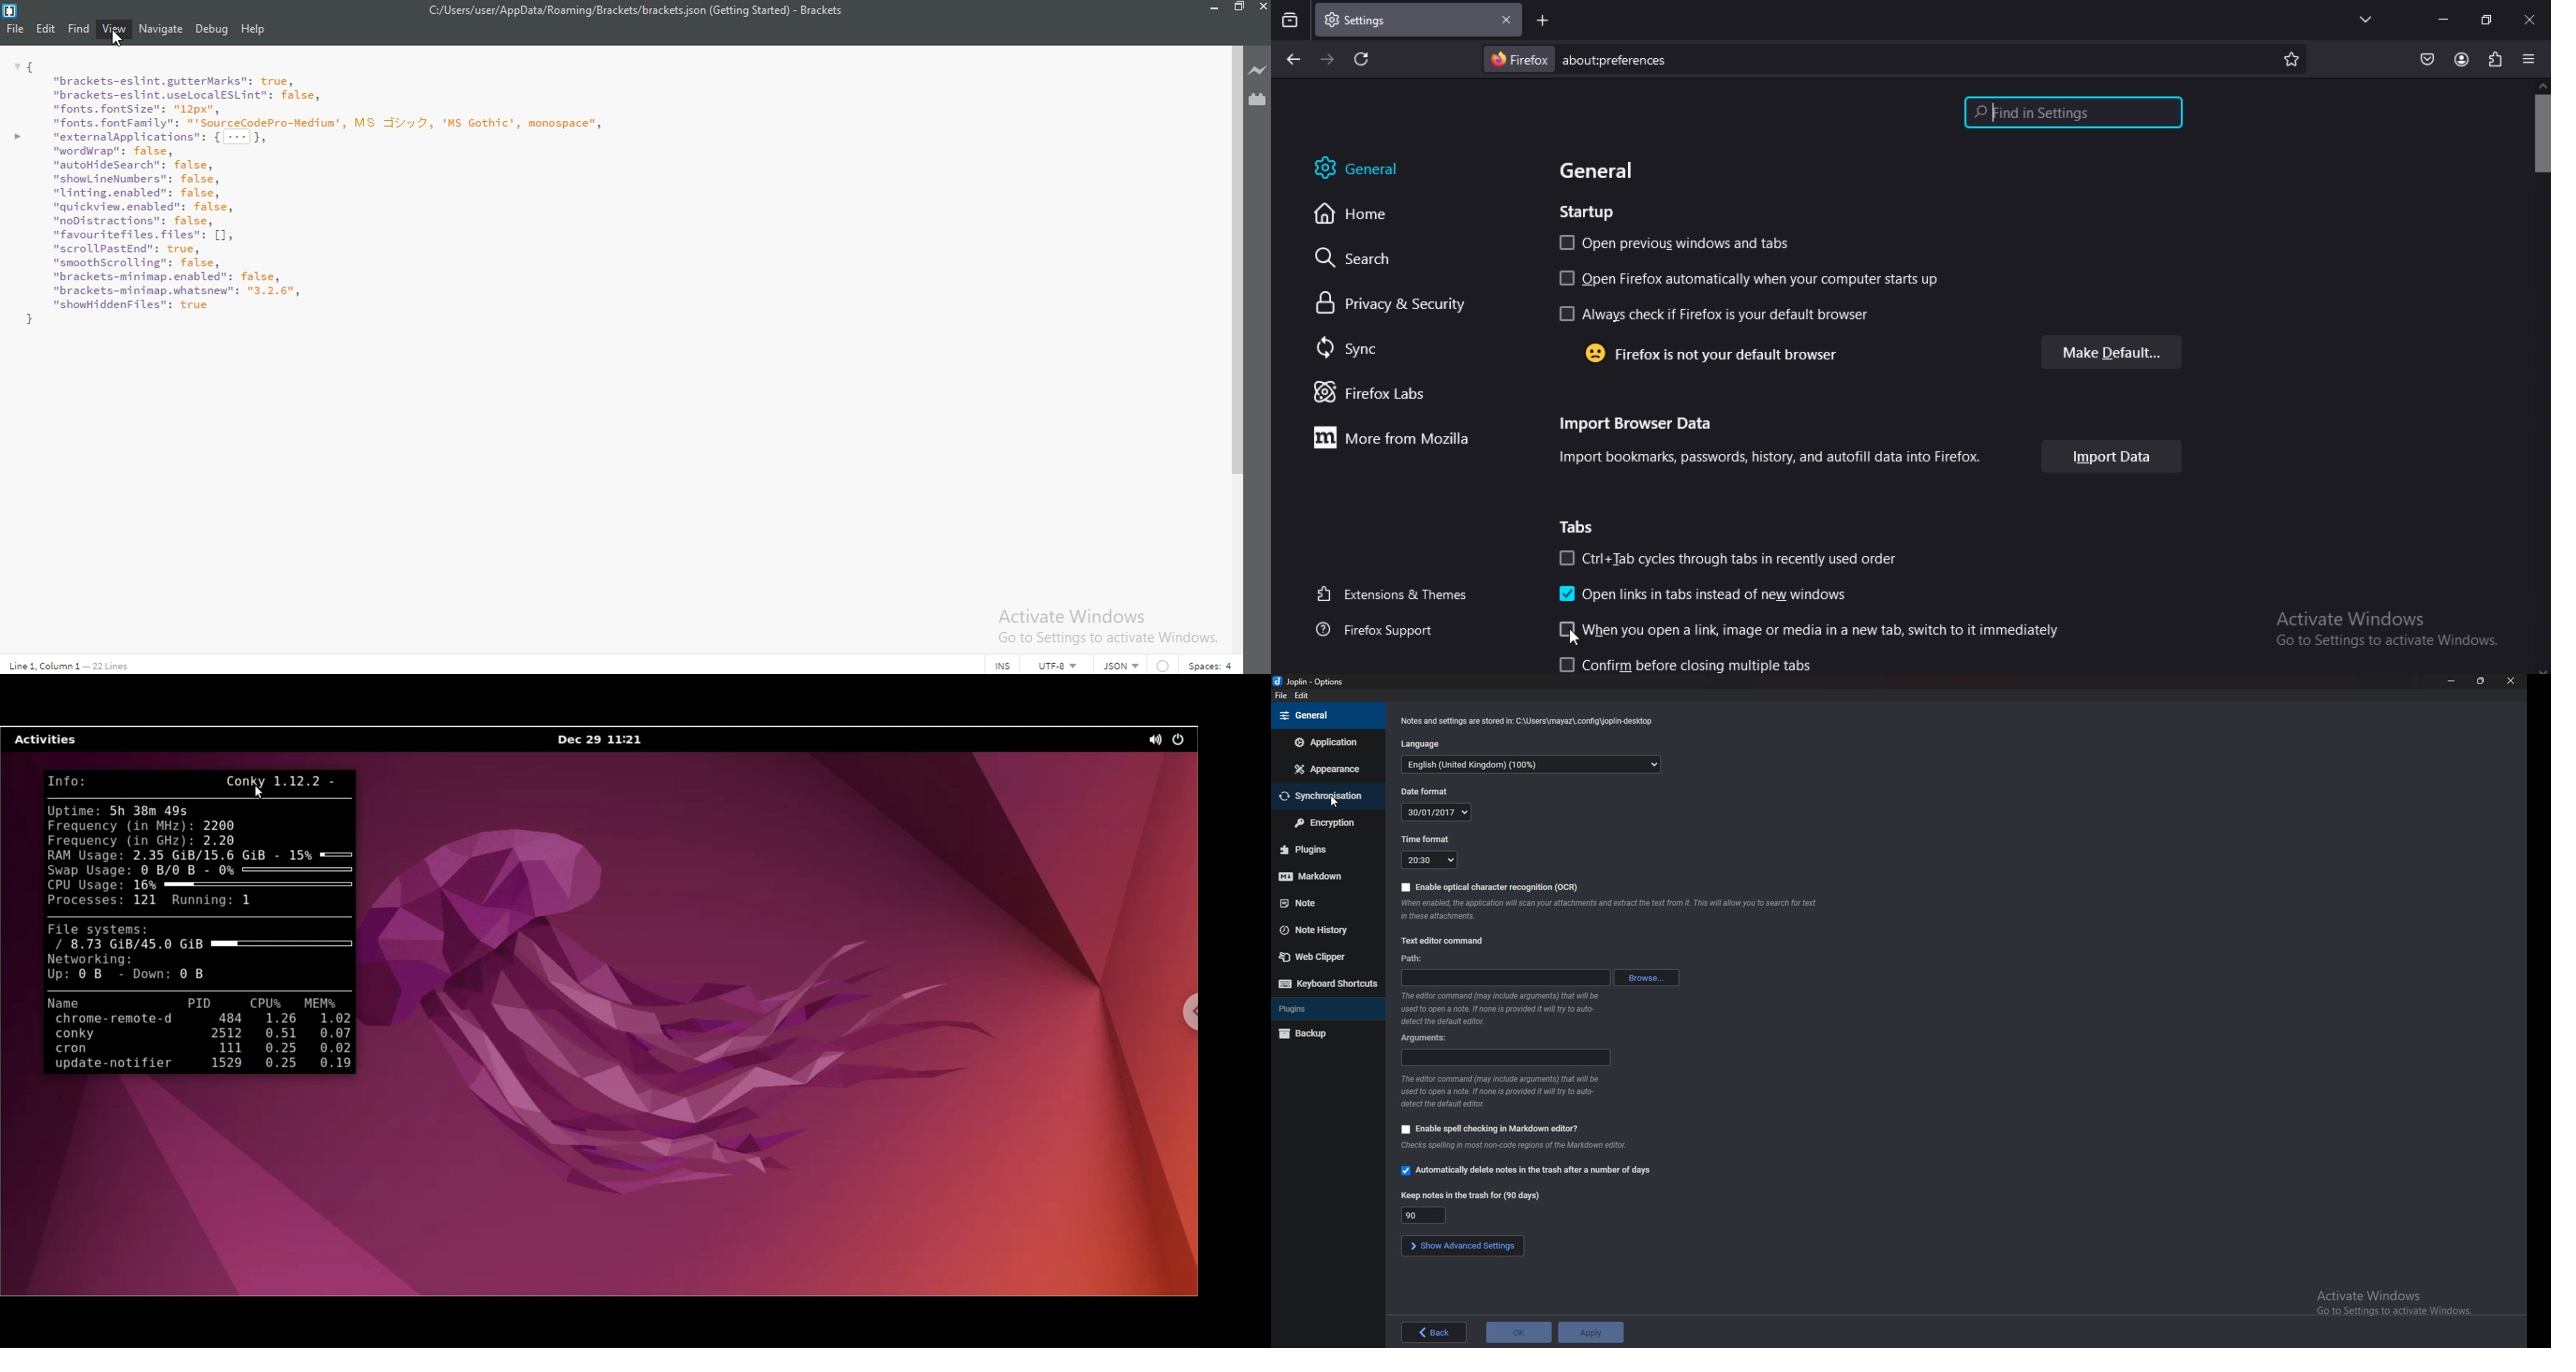  What do you see at coordinates (1236, 259) in the screenshot?
I see `scroll bar` at bounding box center [1236, 259].